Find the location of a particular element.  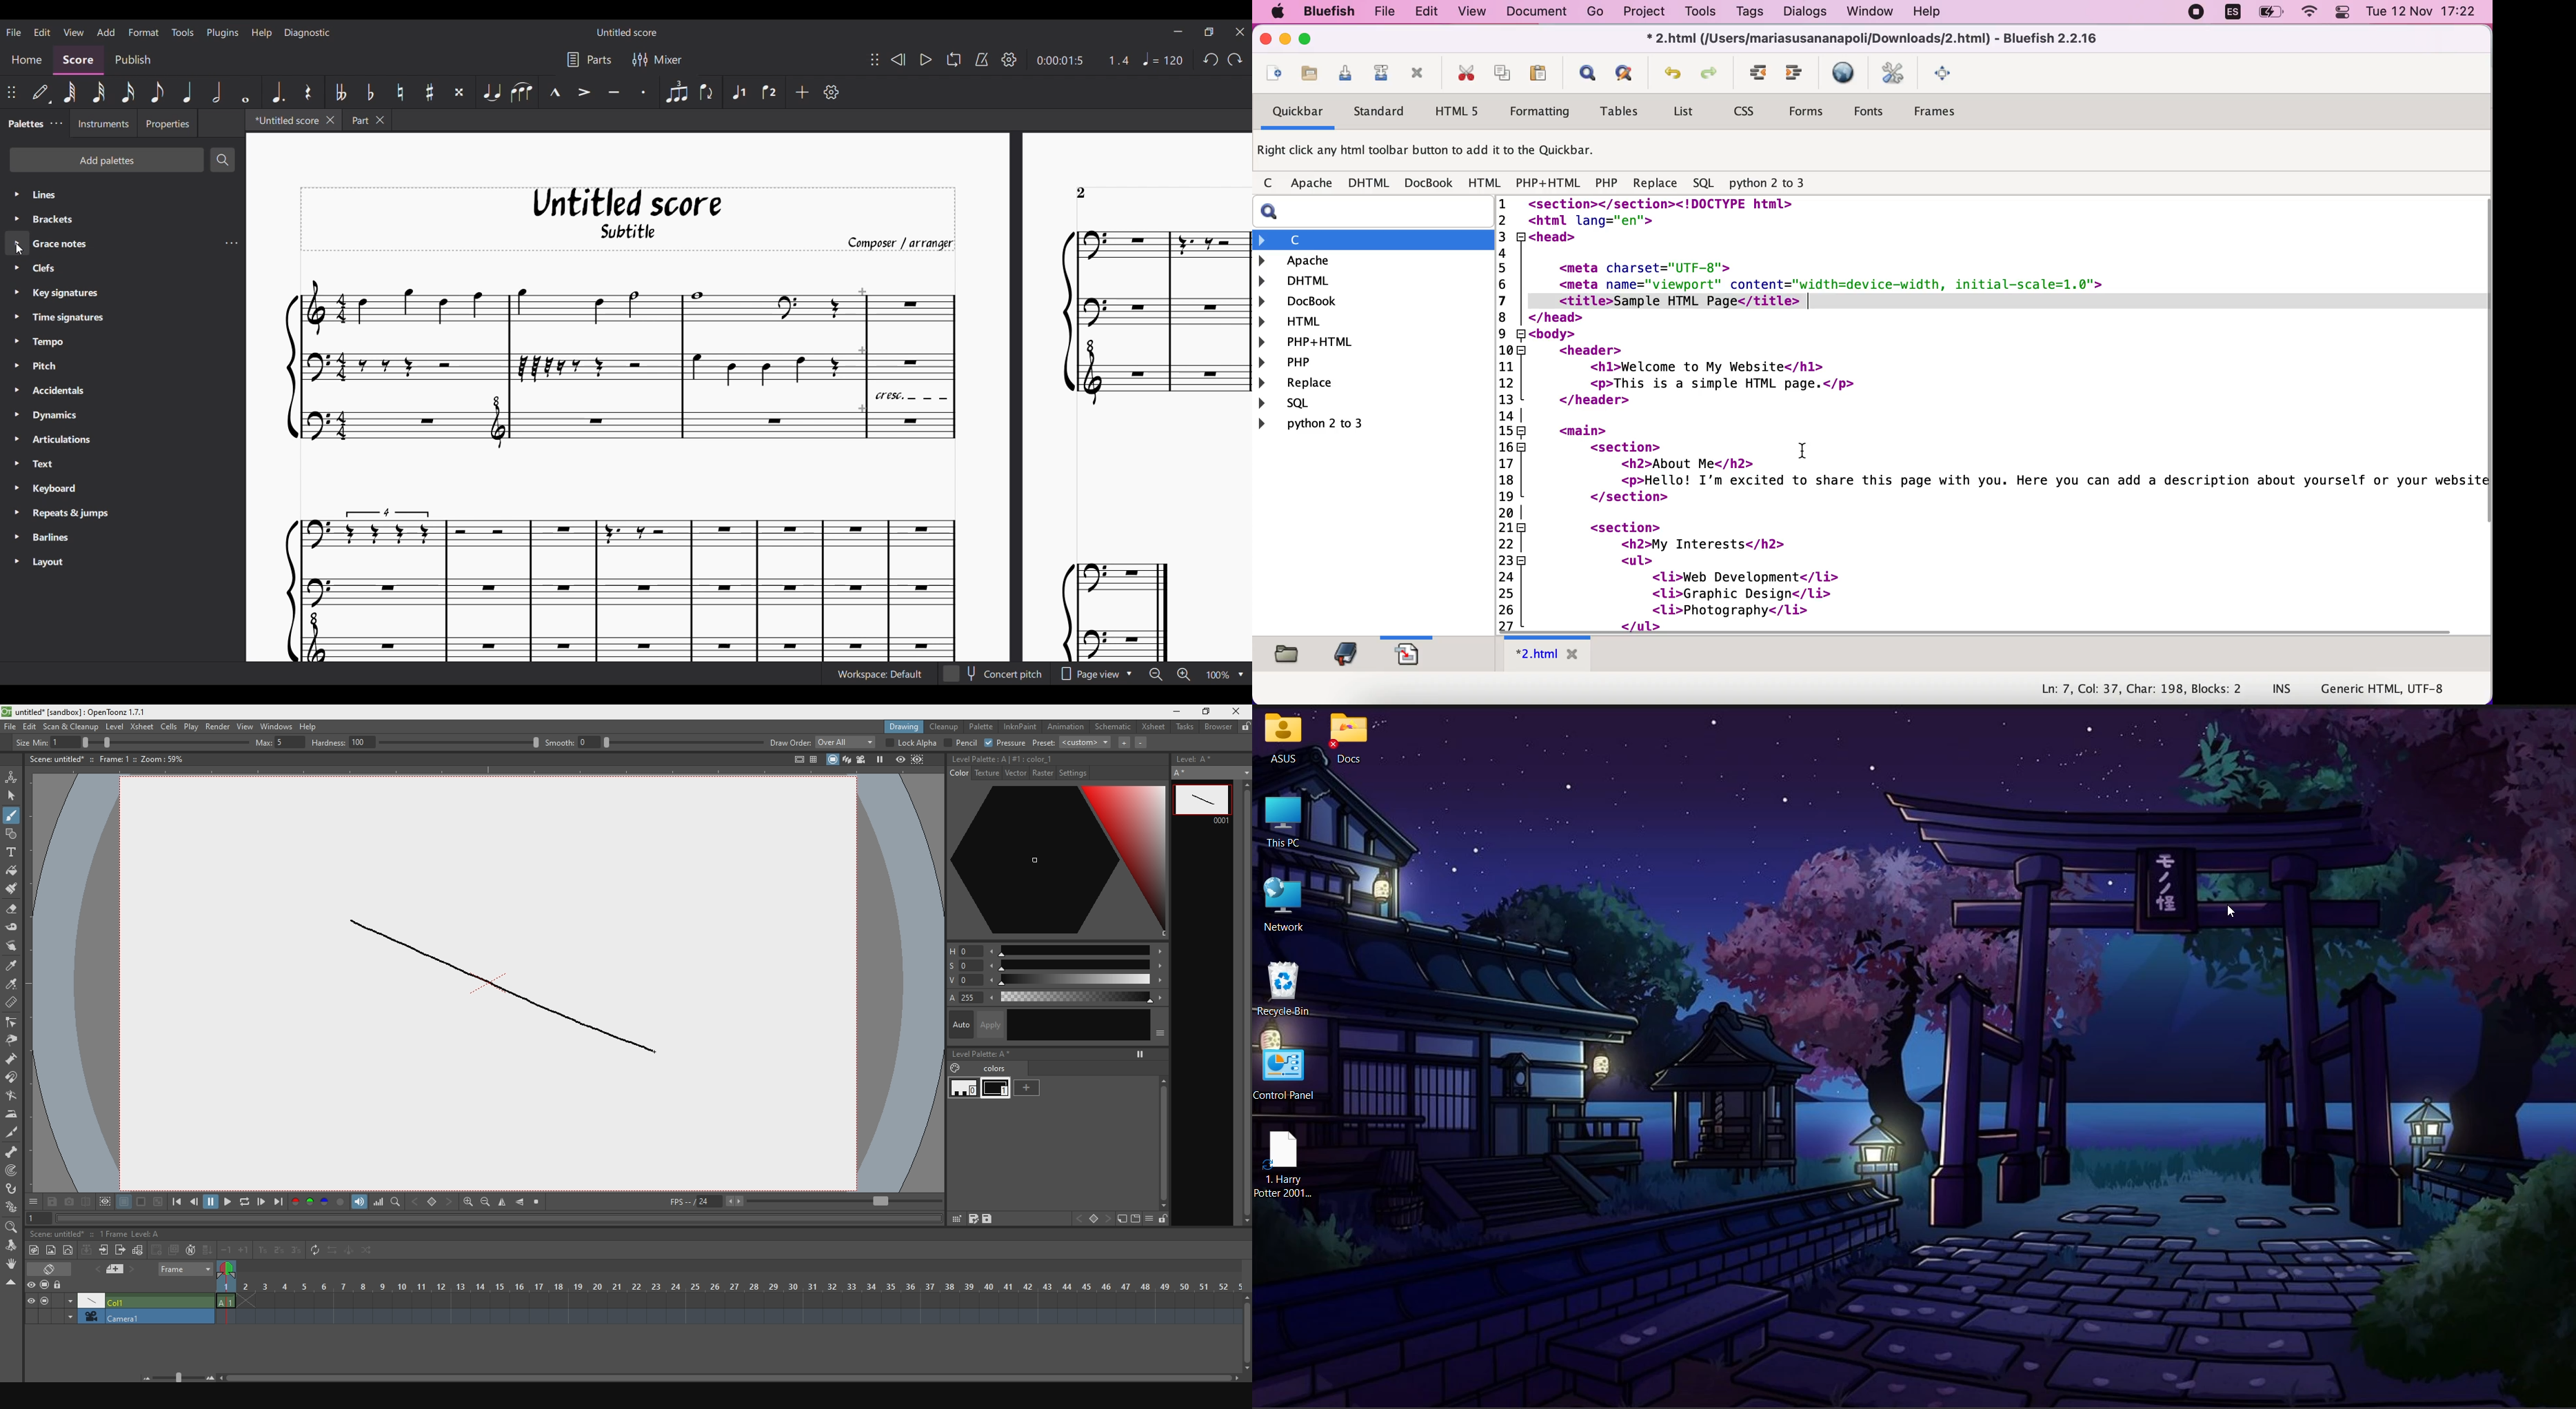

Parts settings is located at coordinates (589, 60).